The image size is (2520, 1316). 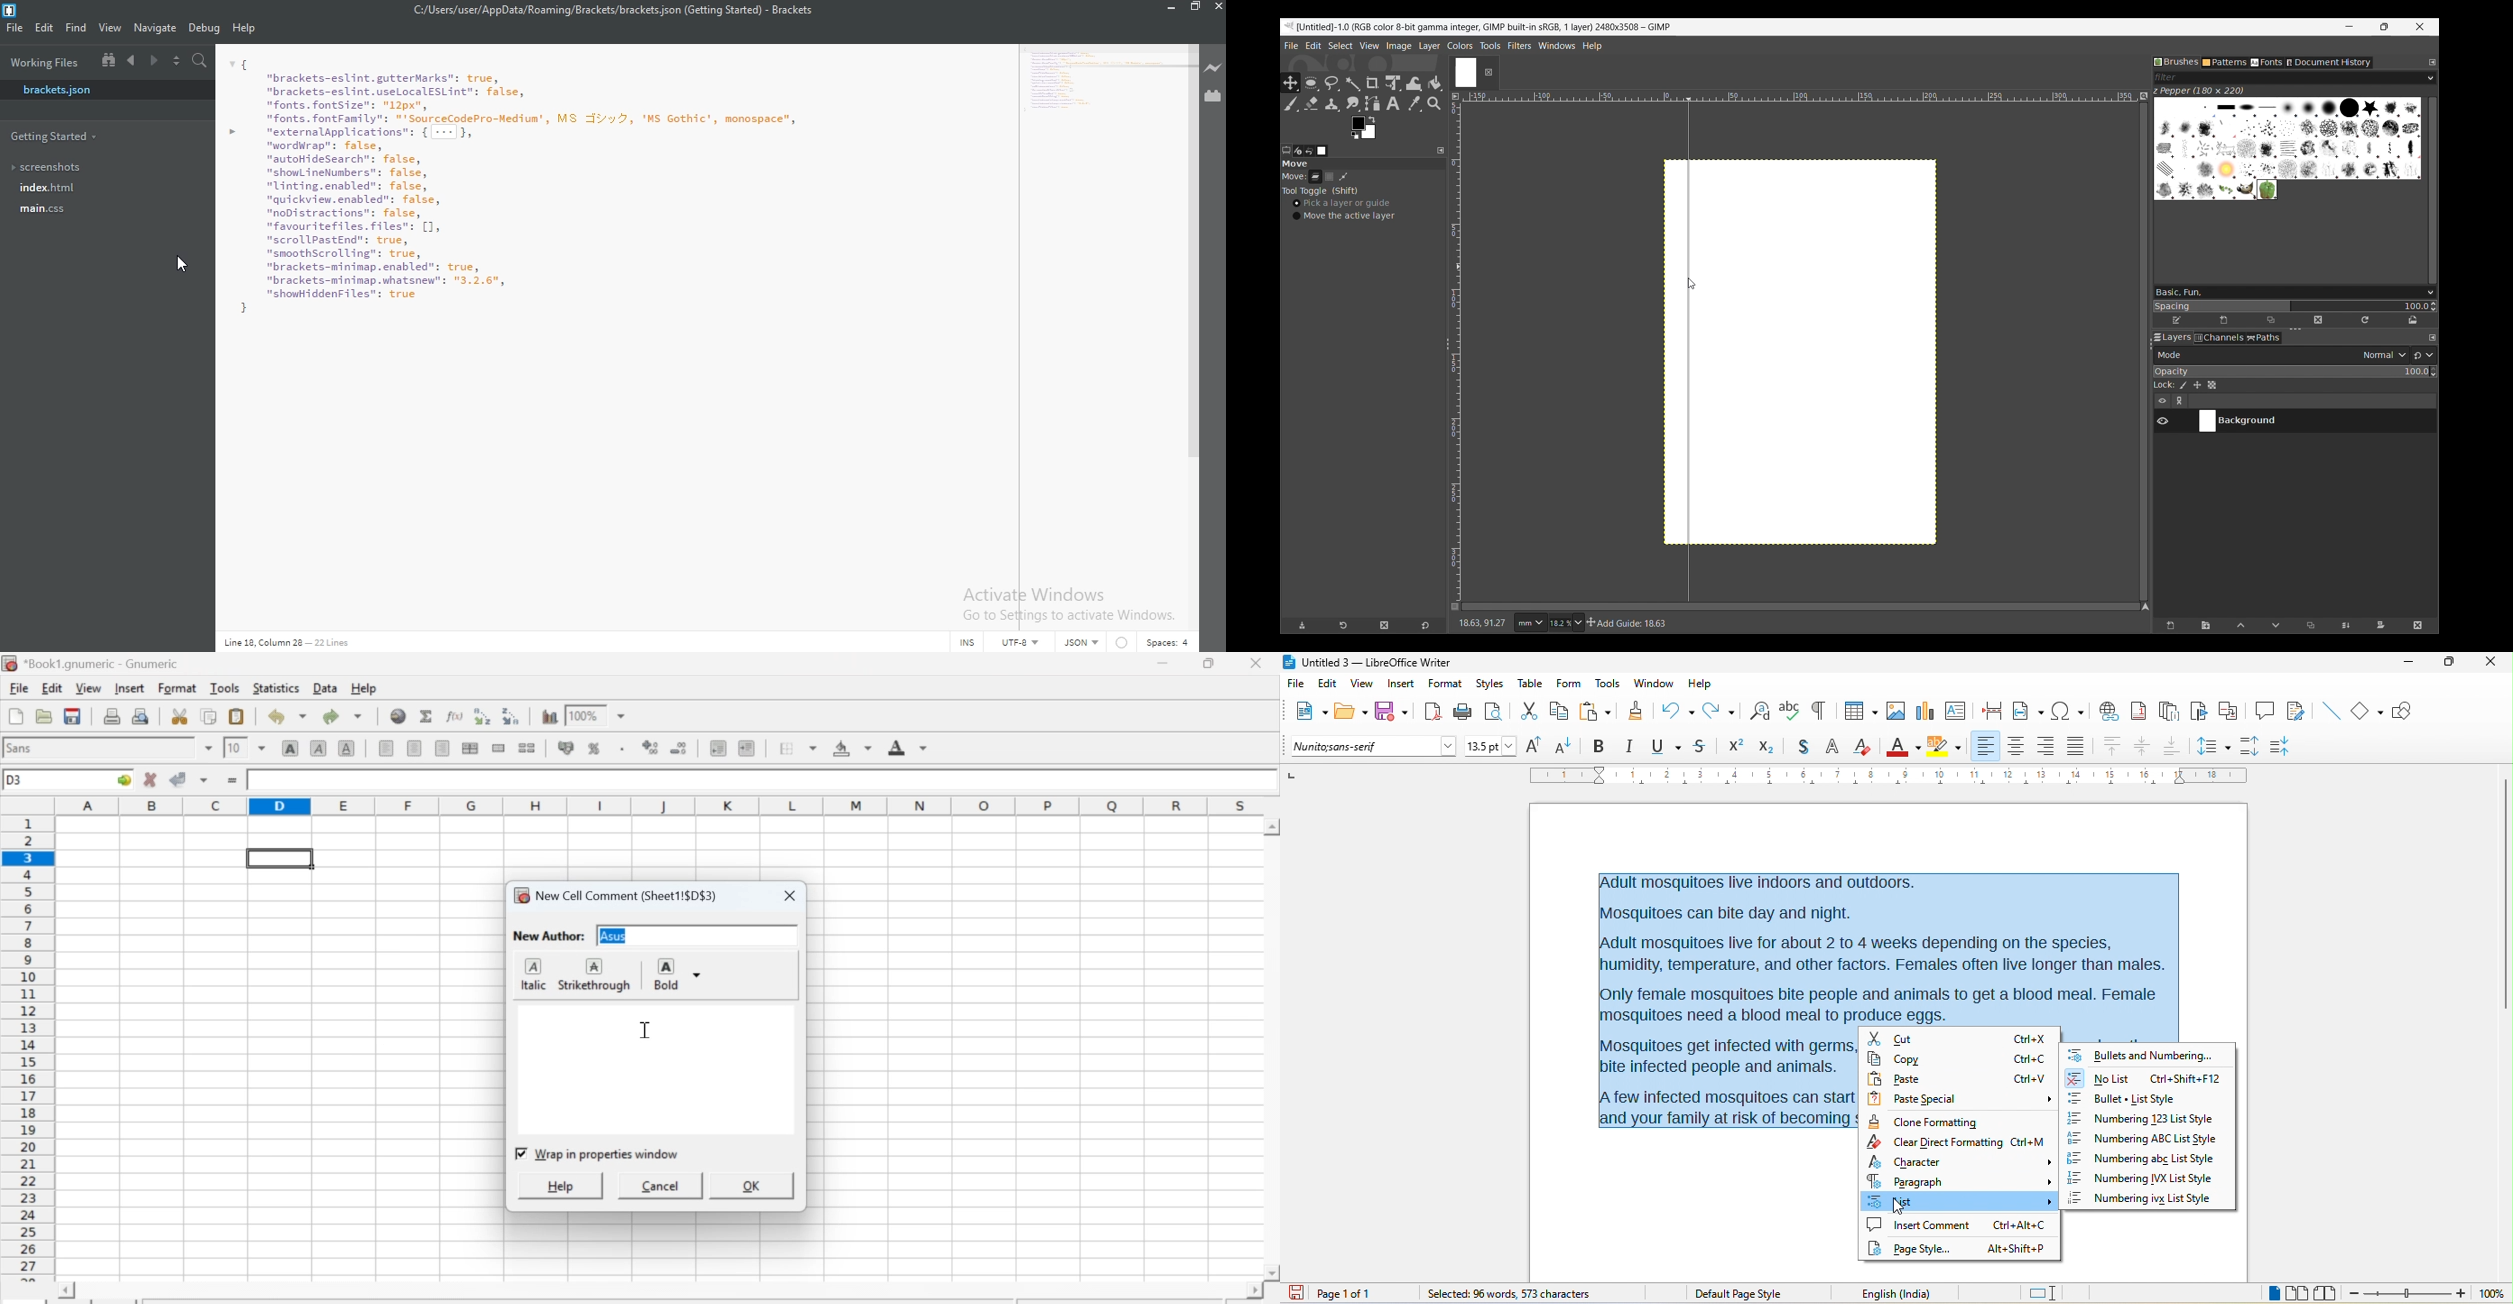 What do you see at coordinates (1925, 1122) in the screenshot?
I see `clone formatting` at bounding box center [1925, 1122].